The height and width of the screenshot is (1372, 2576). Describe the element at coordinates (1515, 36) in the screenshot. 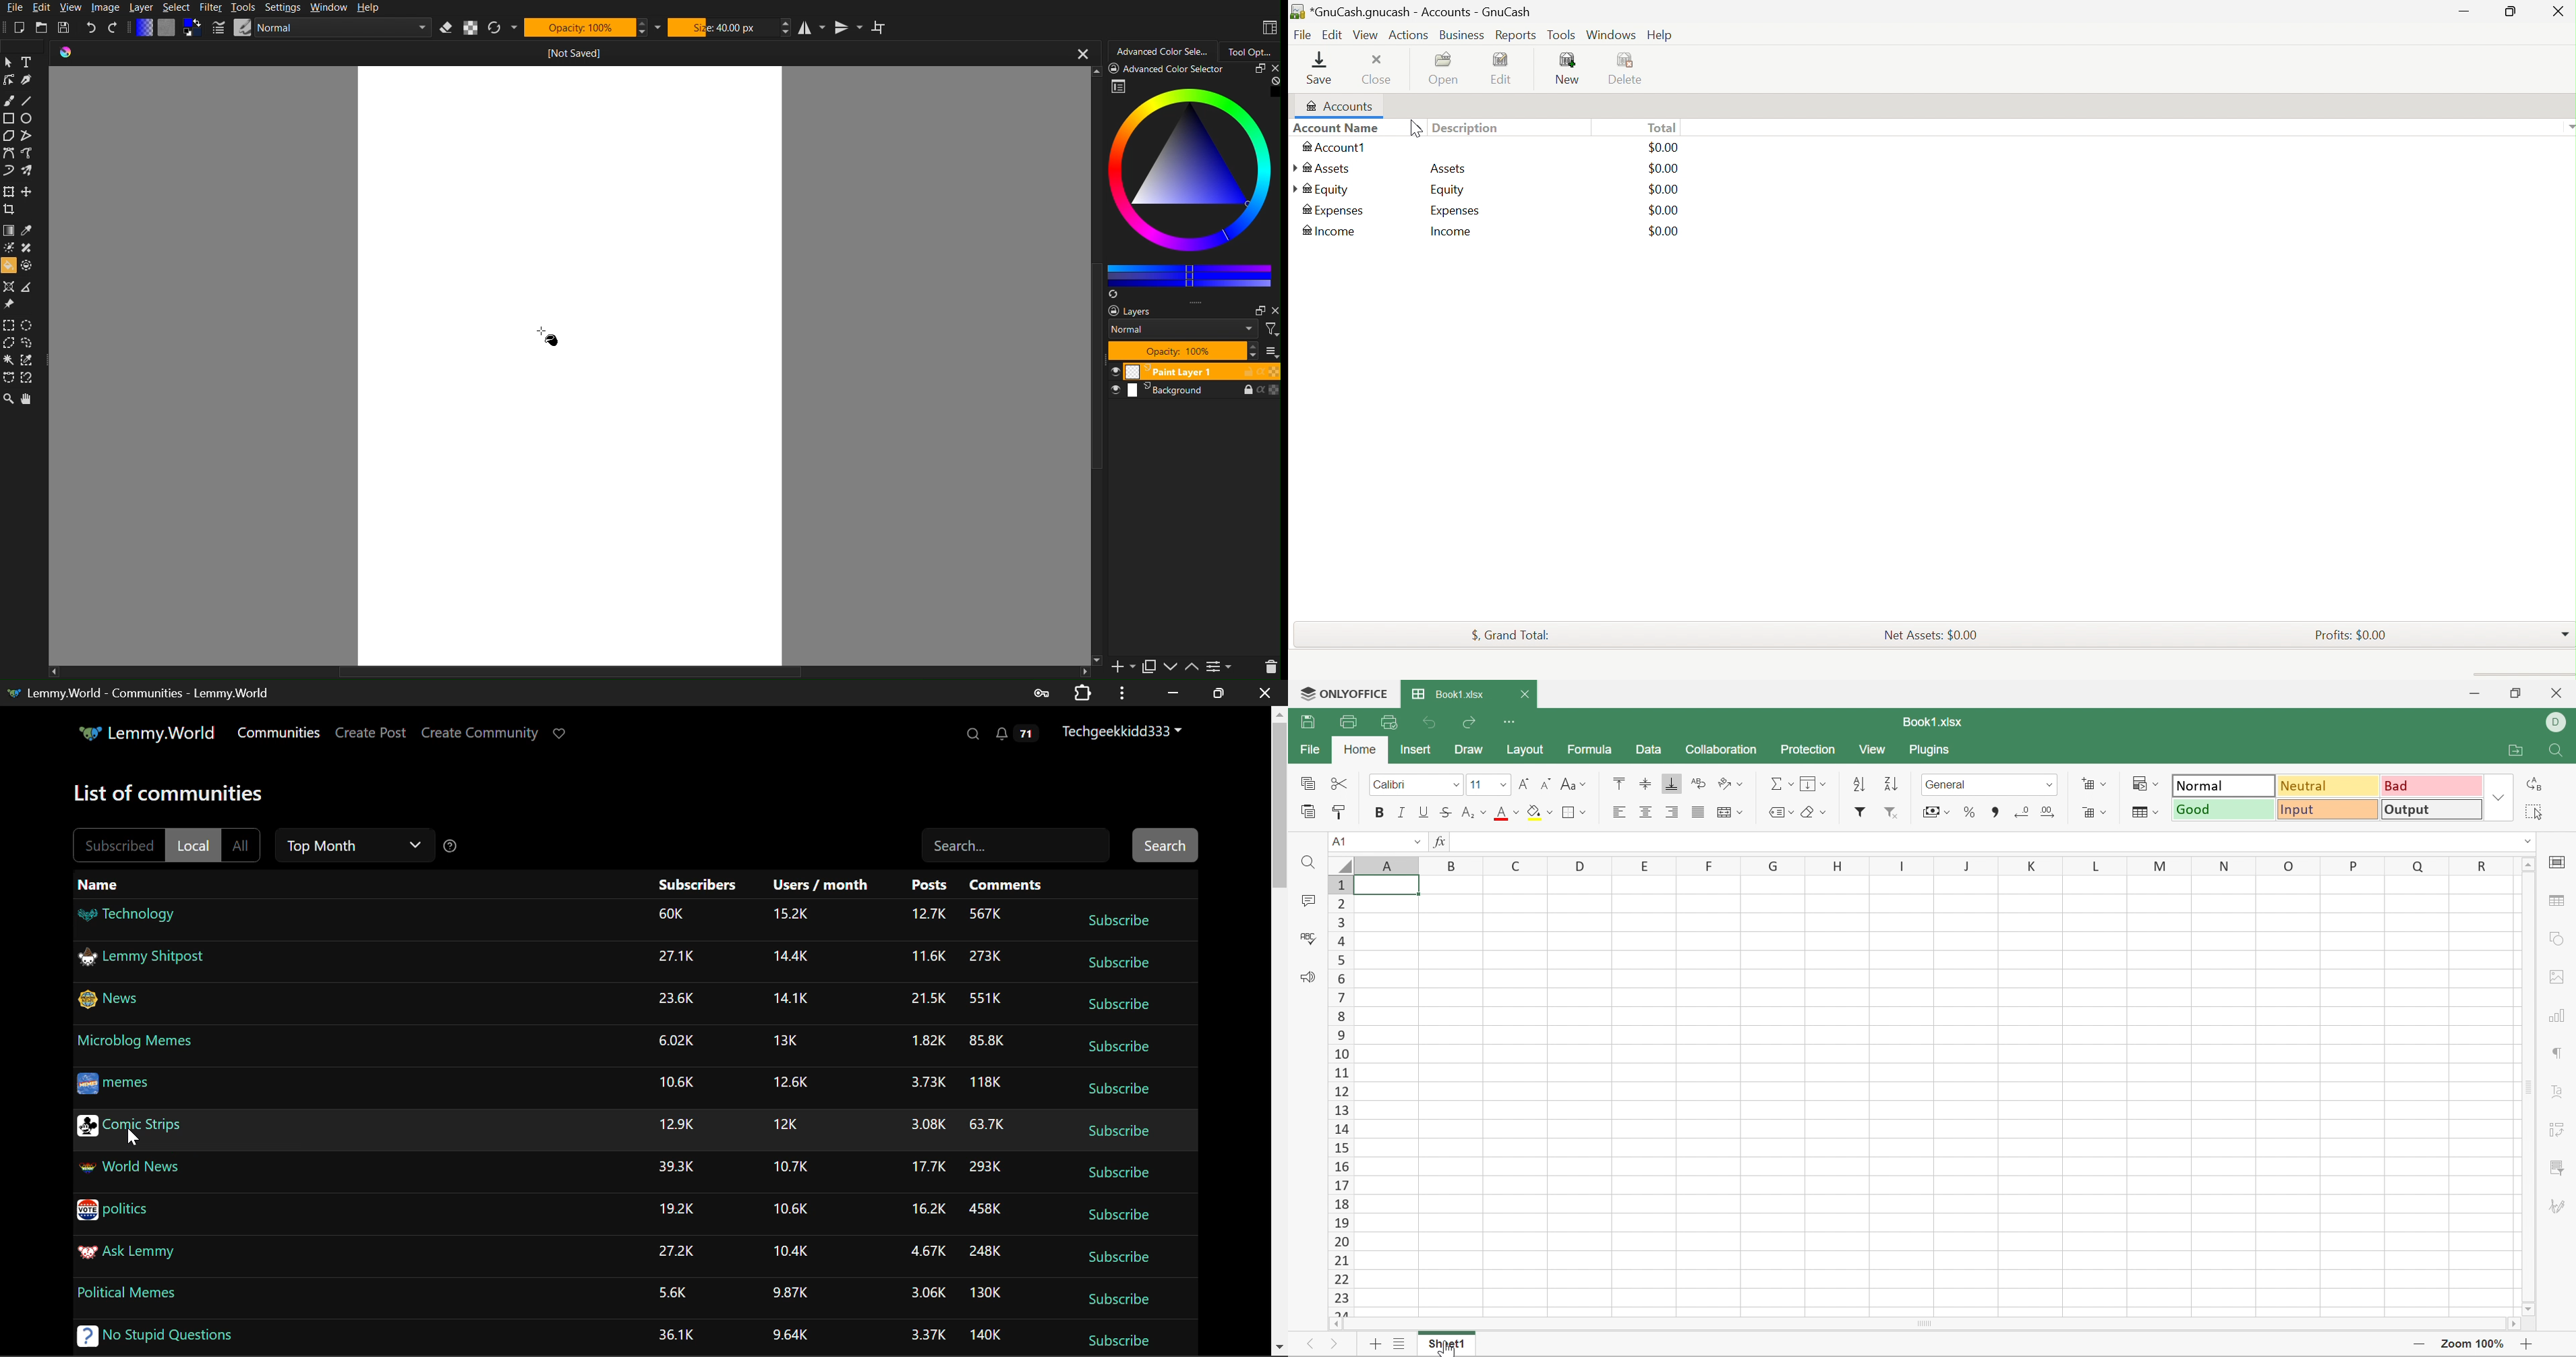

I see `Reports` at that location.